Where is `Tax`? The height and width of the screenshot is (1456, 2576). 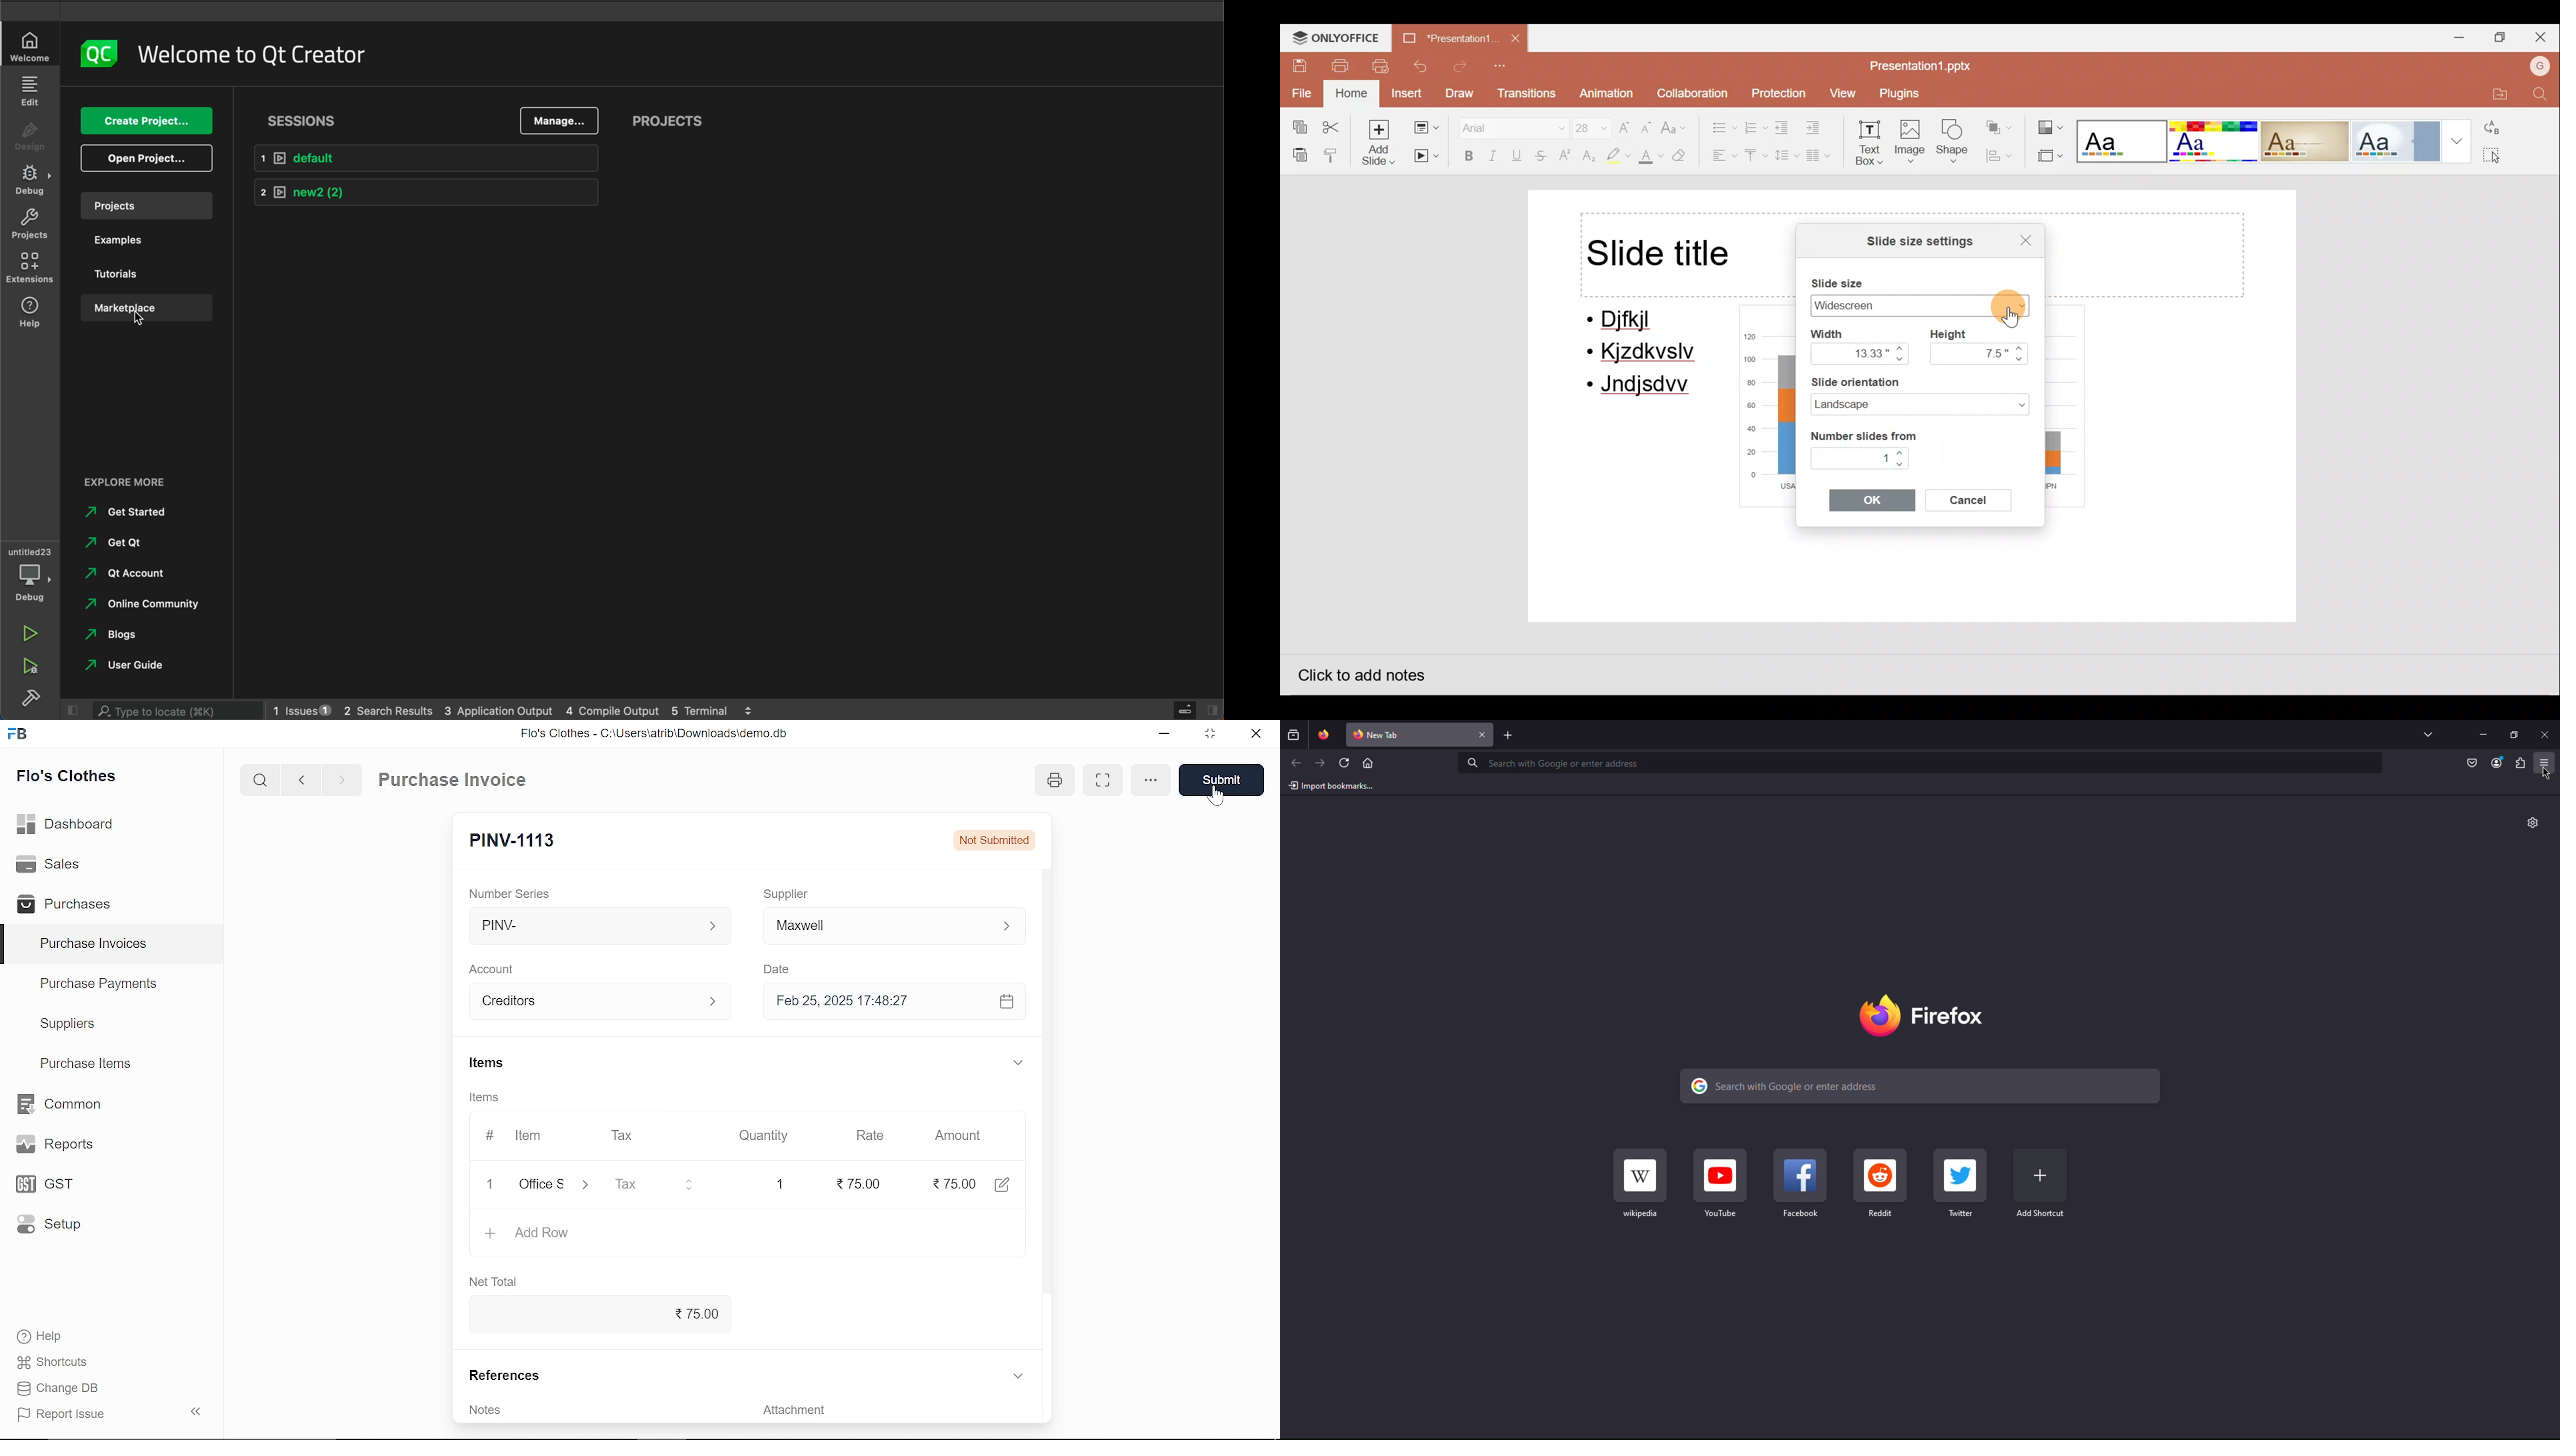
Tax is located at coordinates (626, 1136).